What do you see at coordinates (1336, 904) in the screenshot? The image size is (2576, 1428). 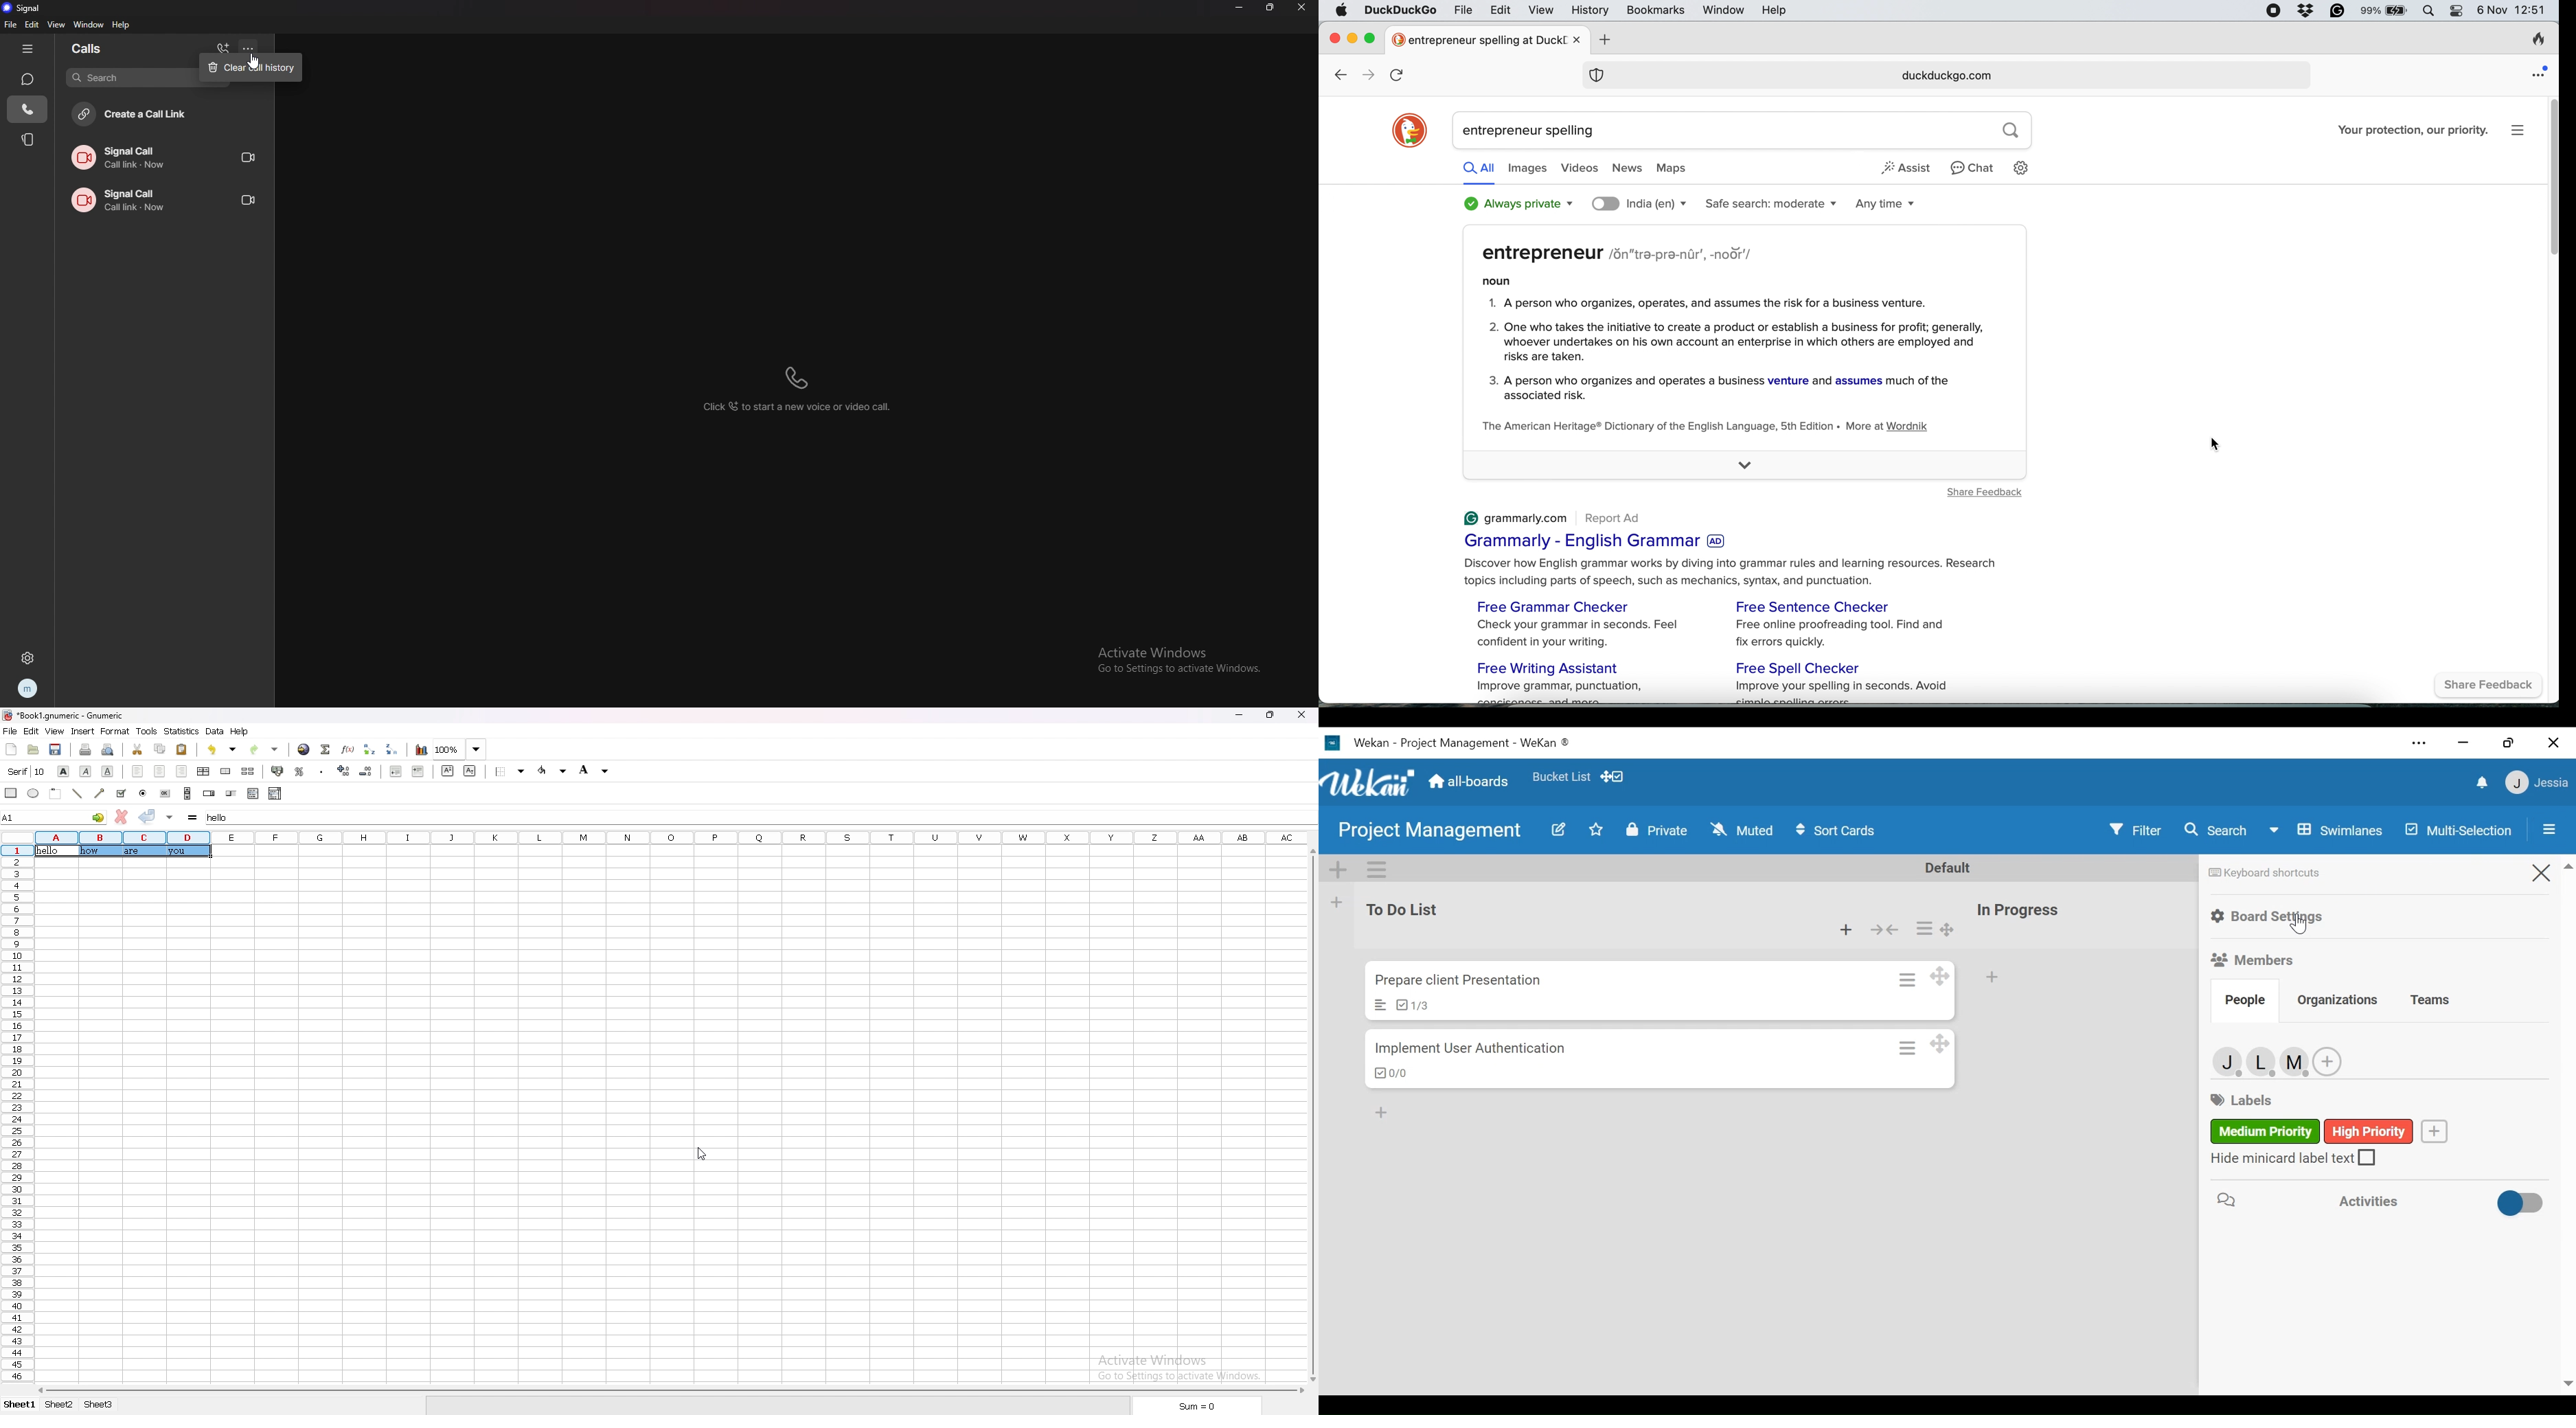 I see `Add List` at bounding box center [1336, 904].